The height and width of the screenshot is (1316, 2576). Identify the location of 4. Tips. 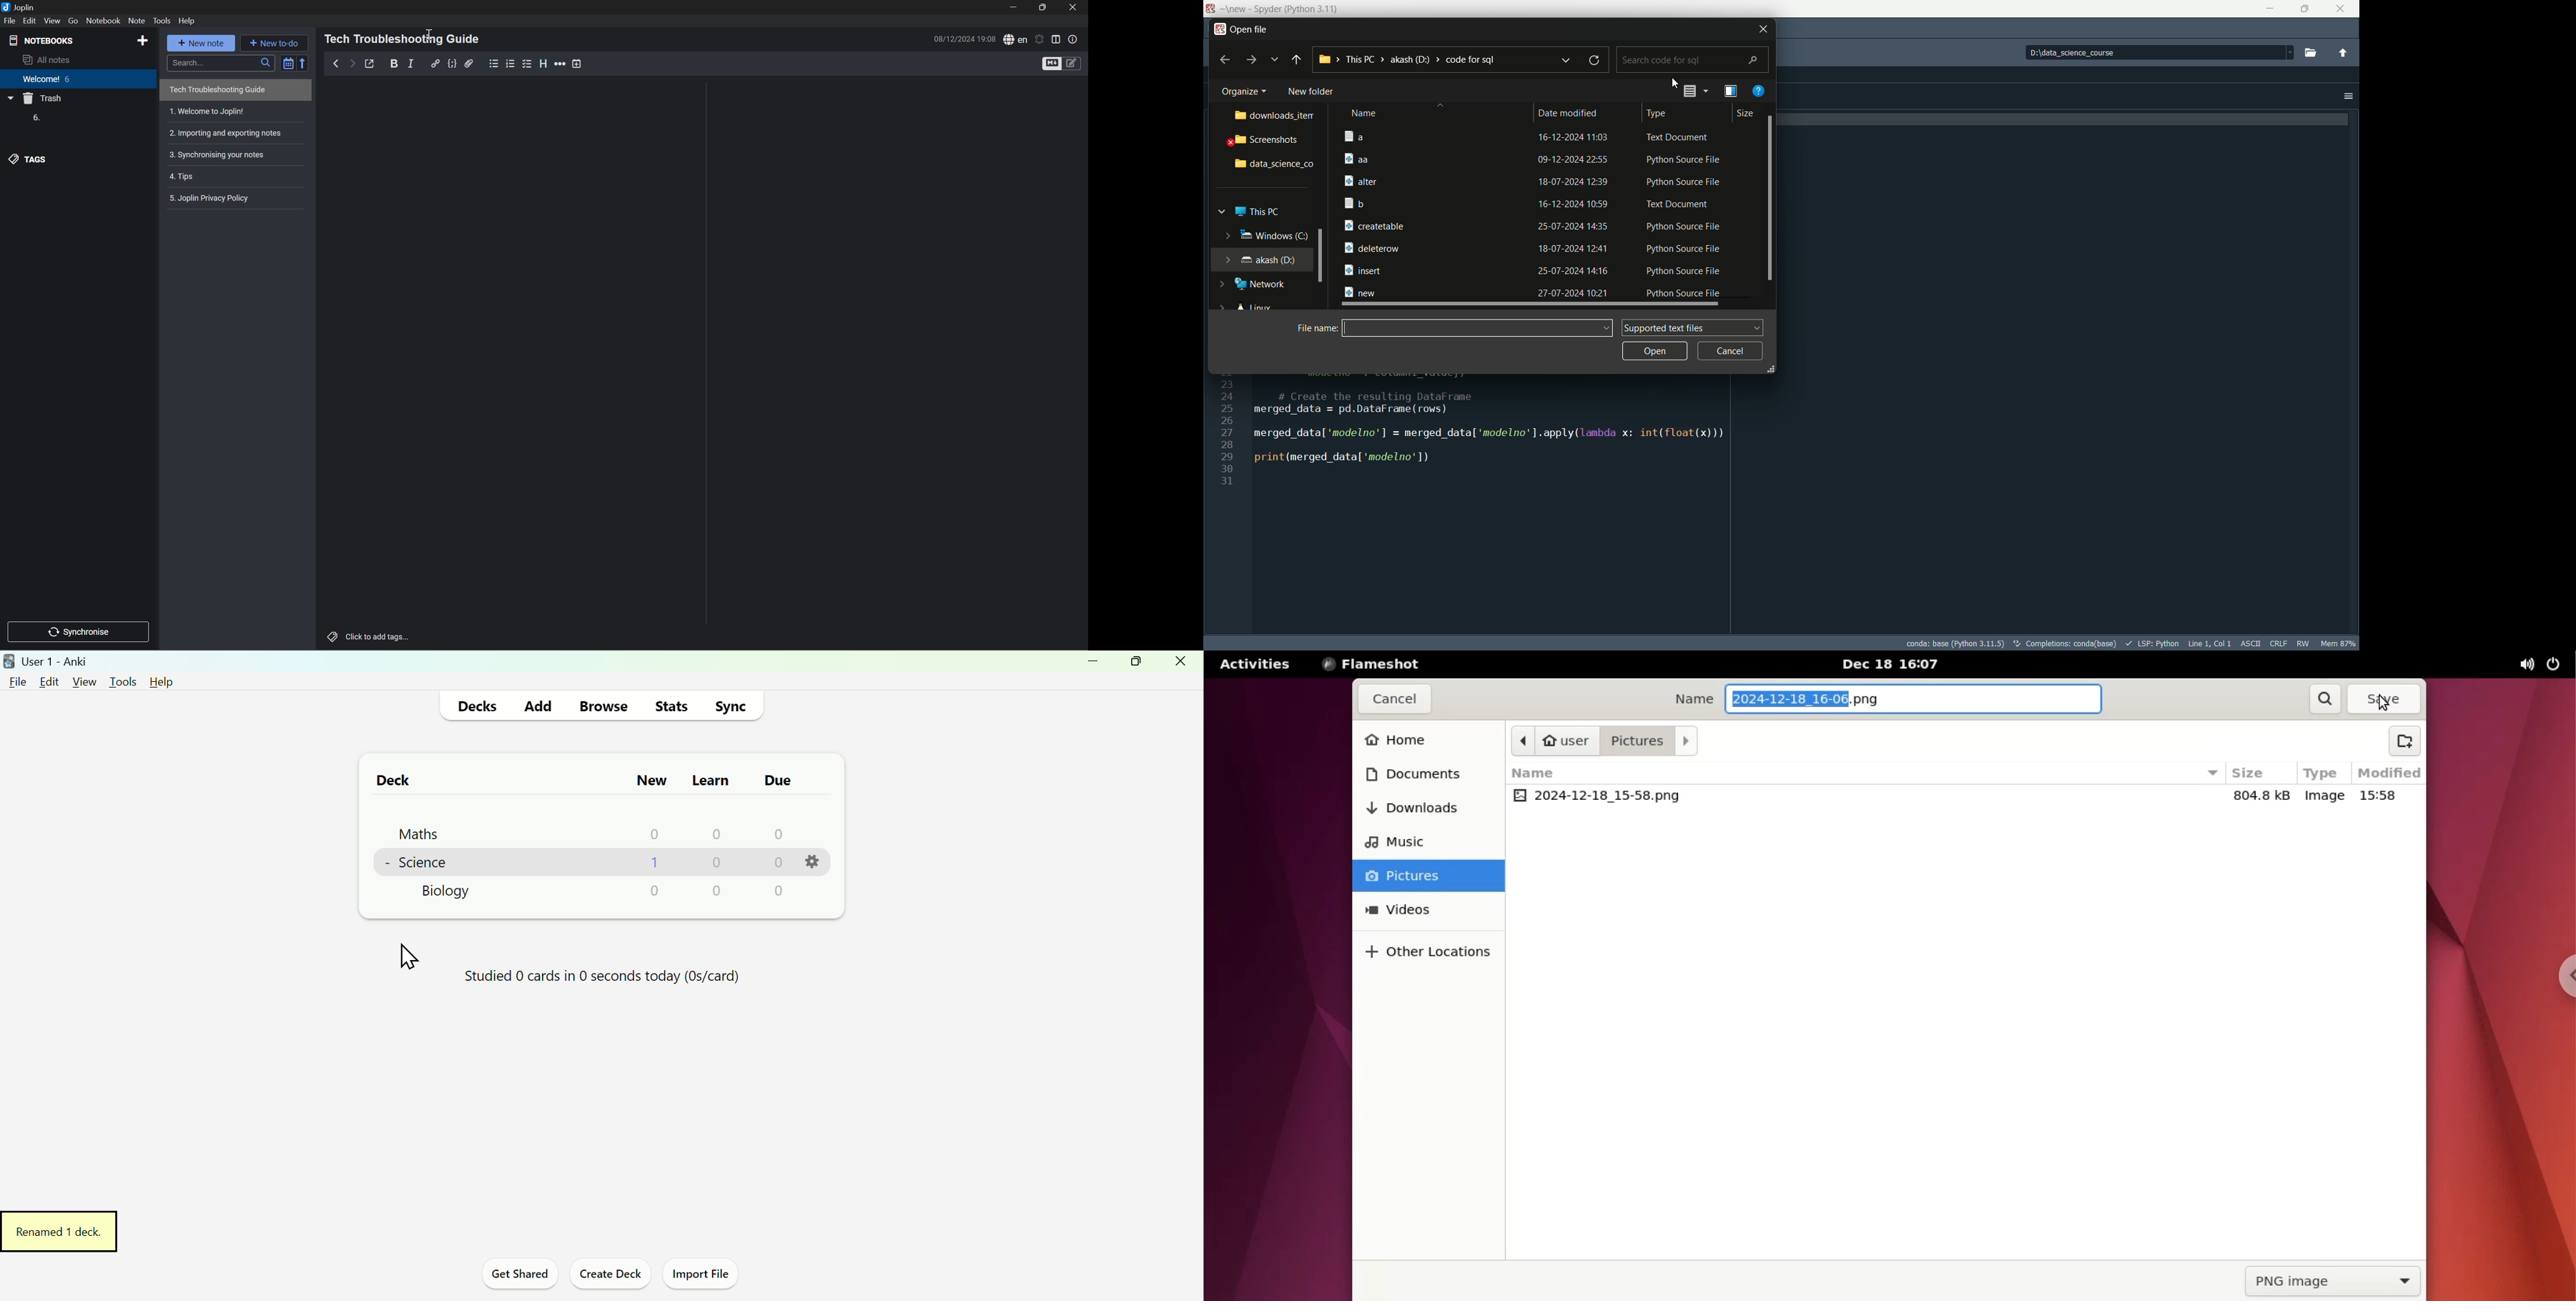
(185, 177).